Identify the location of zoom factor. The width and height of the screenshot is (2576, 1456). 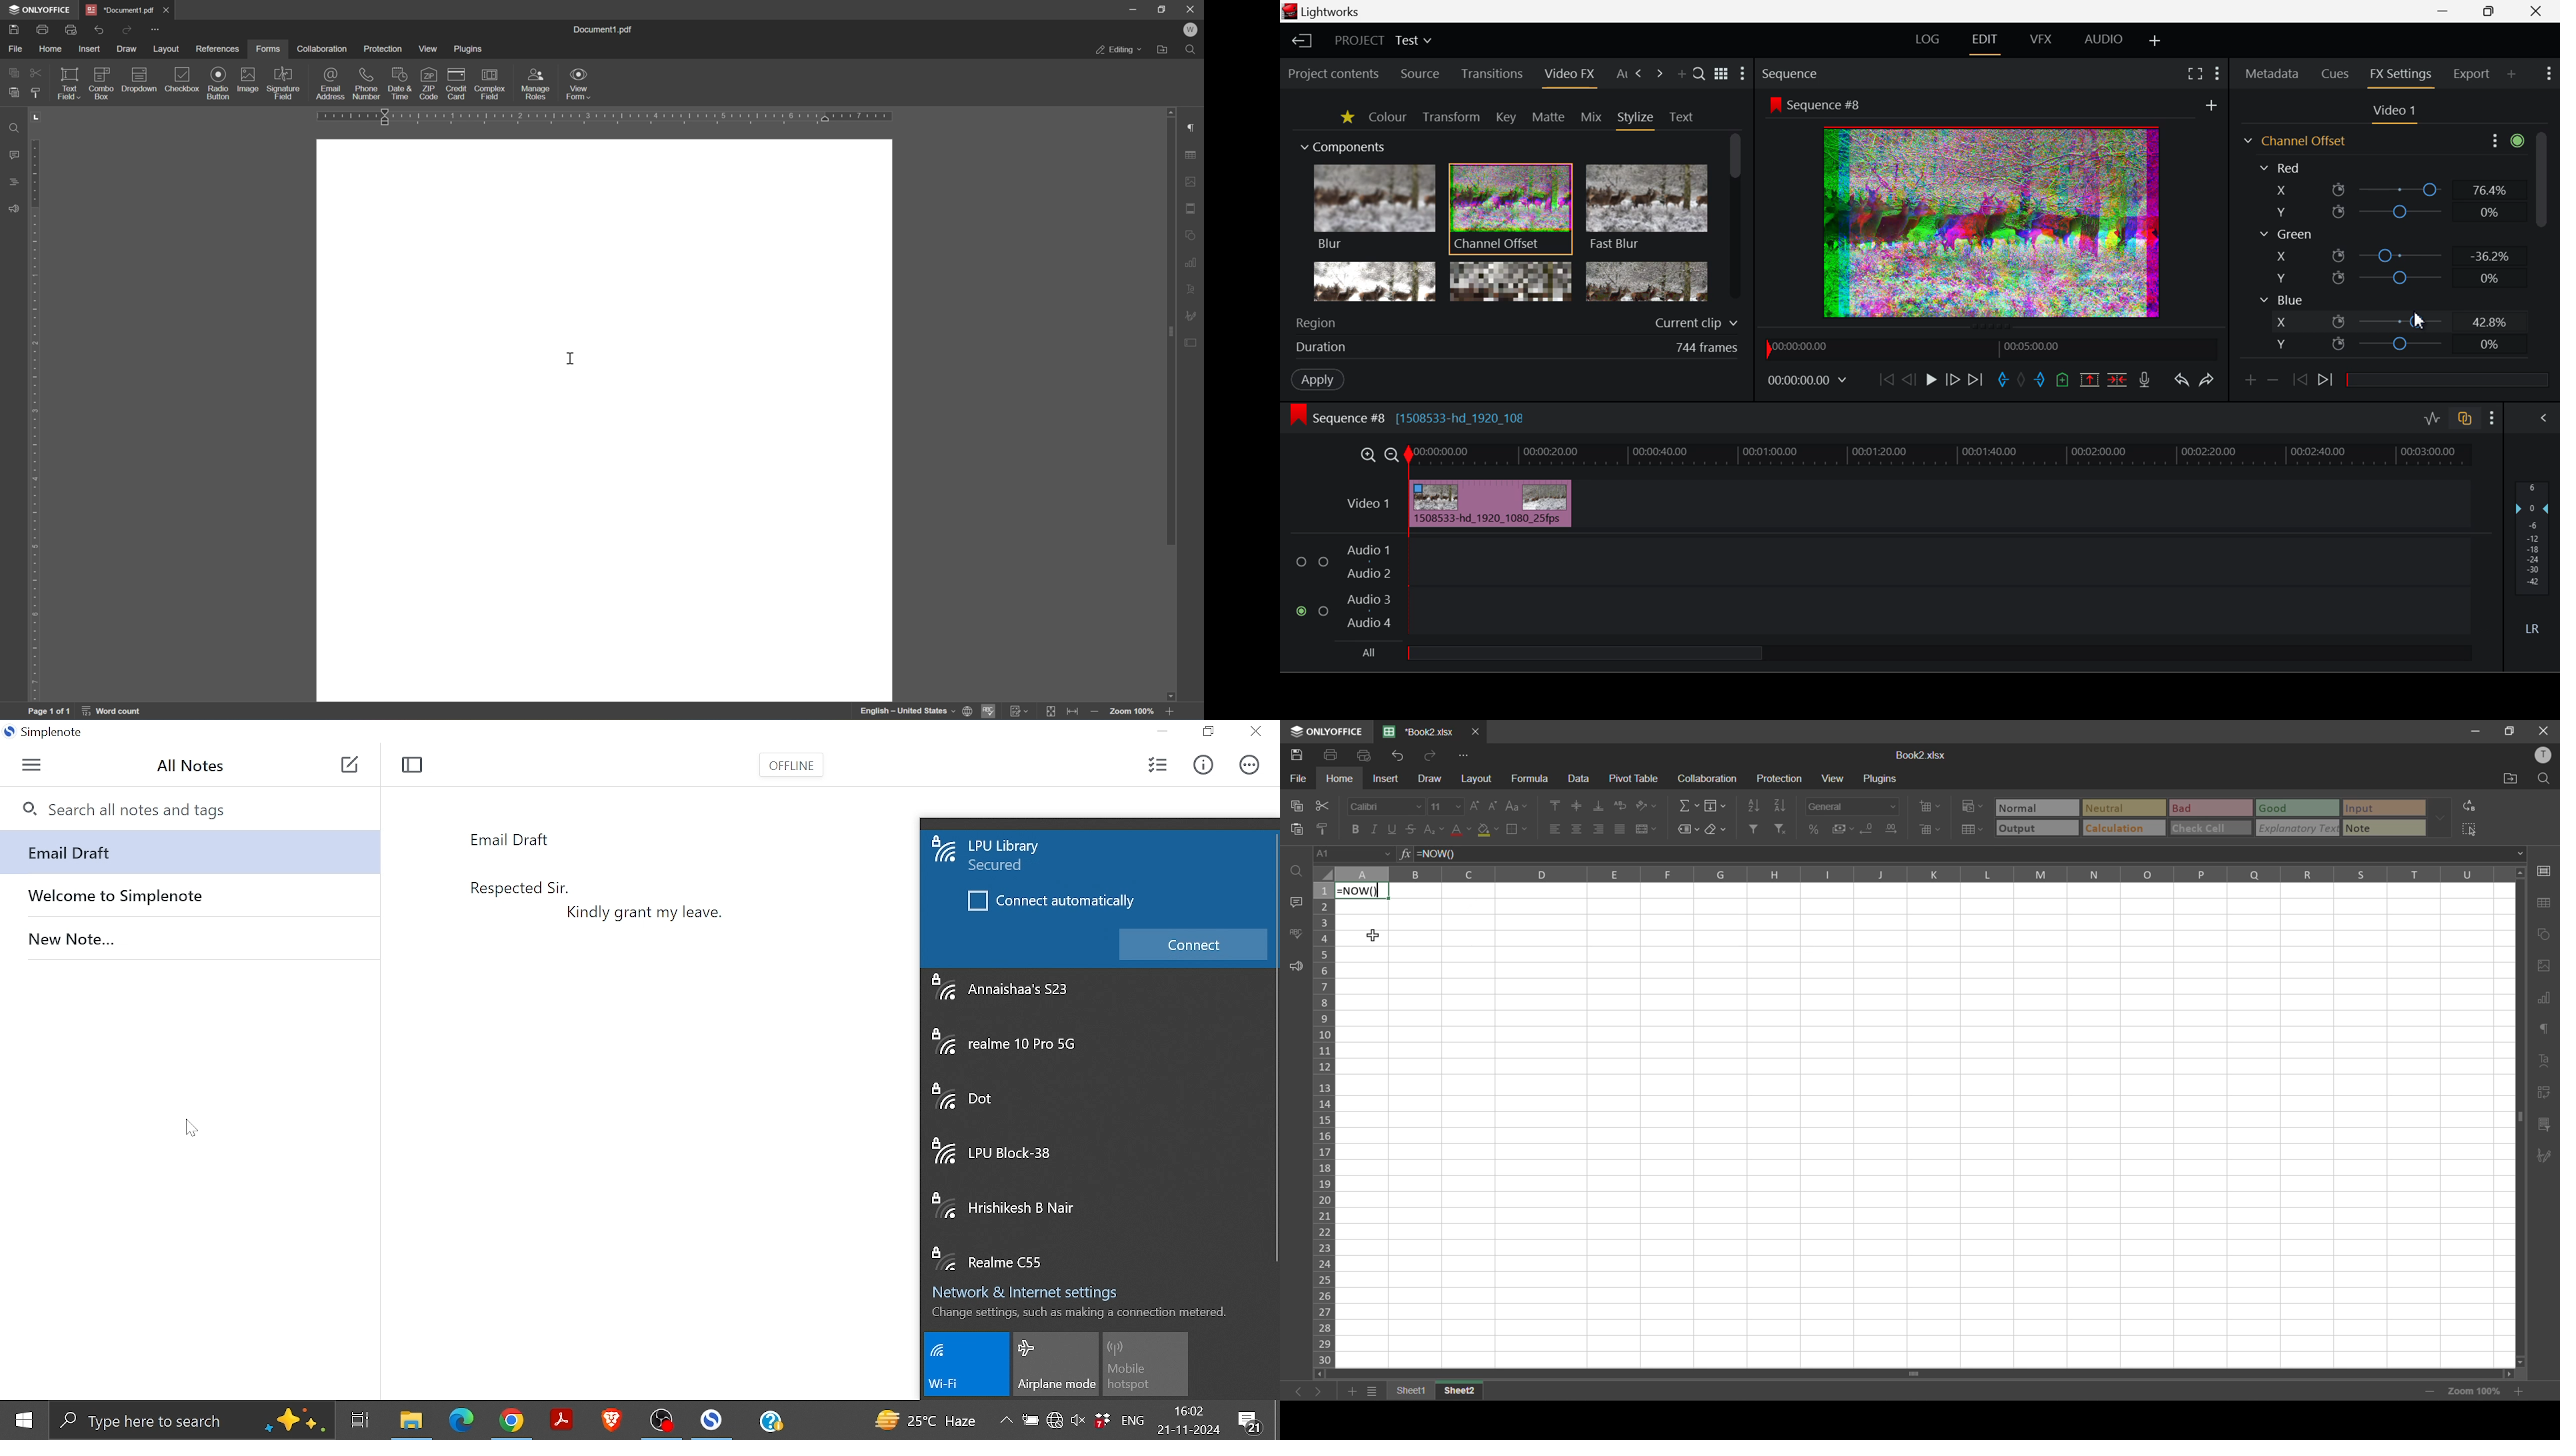
(2479, 1389).